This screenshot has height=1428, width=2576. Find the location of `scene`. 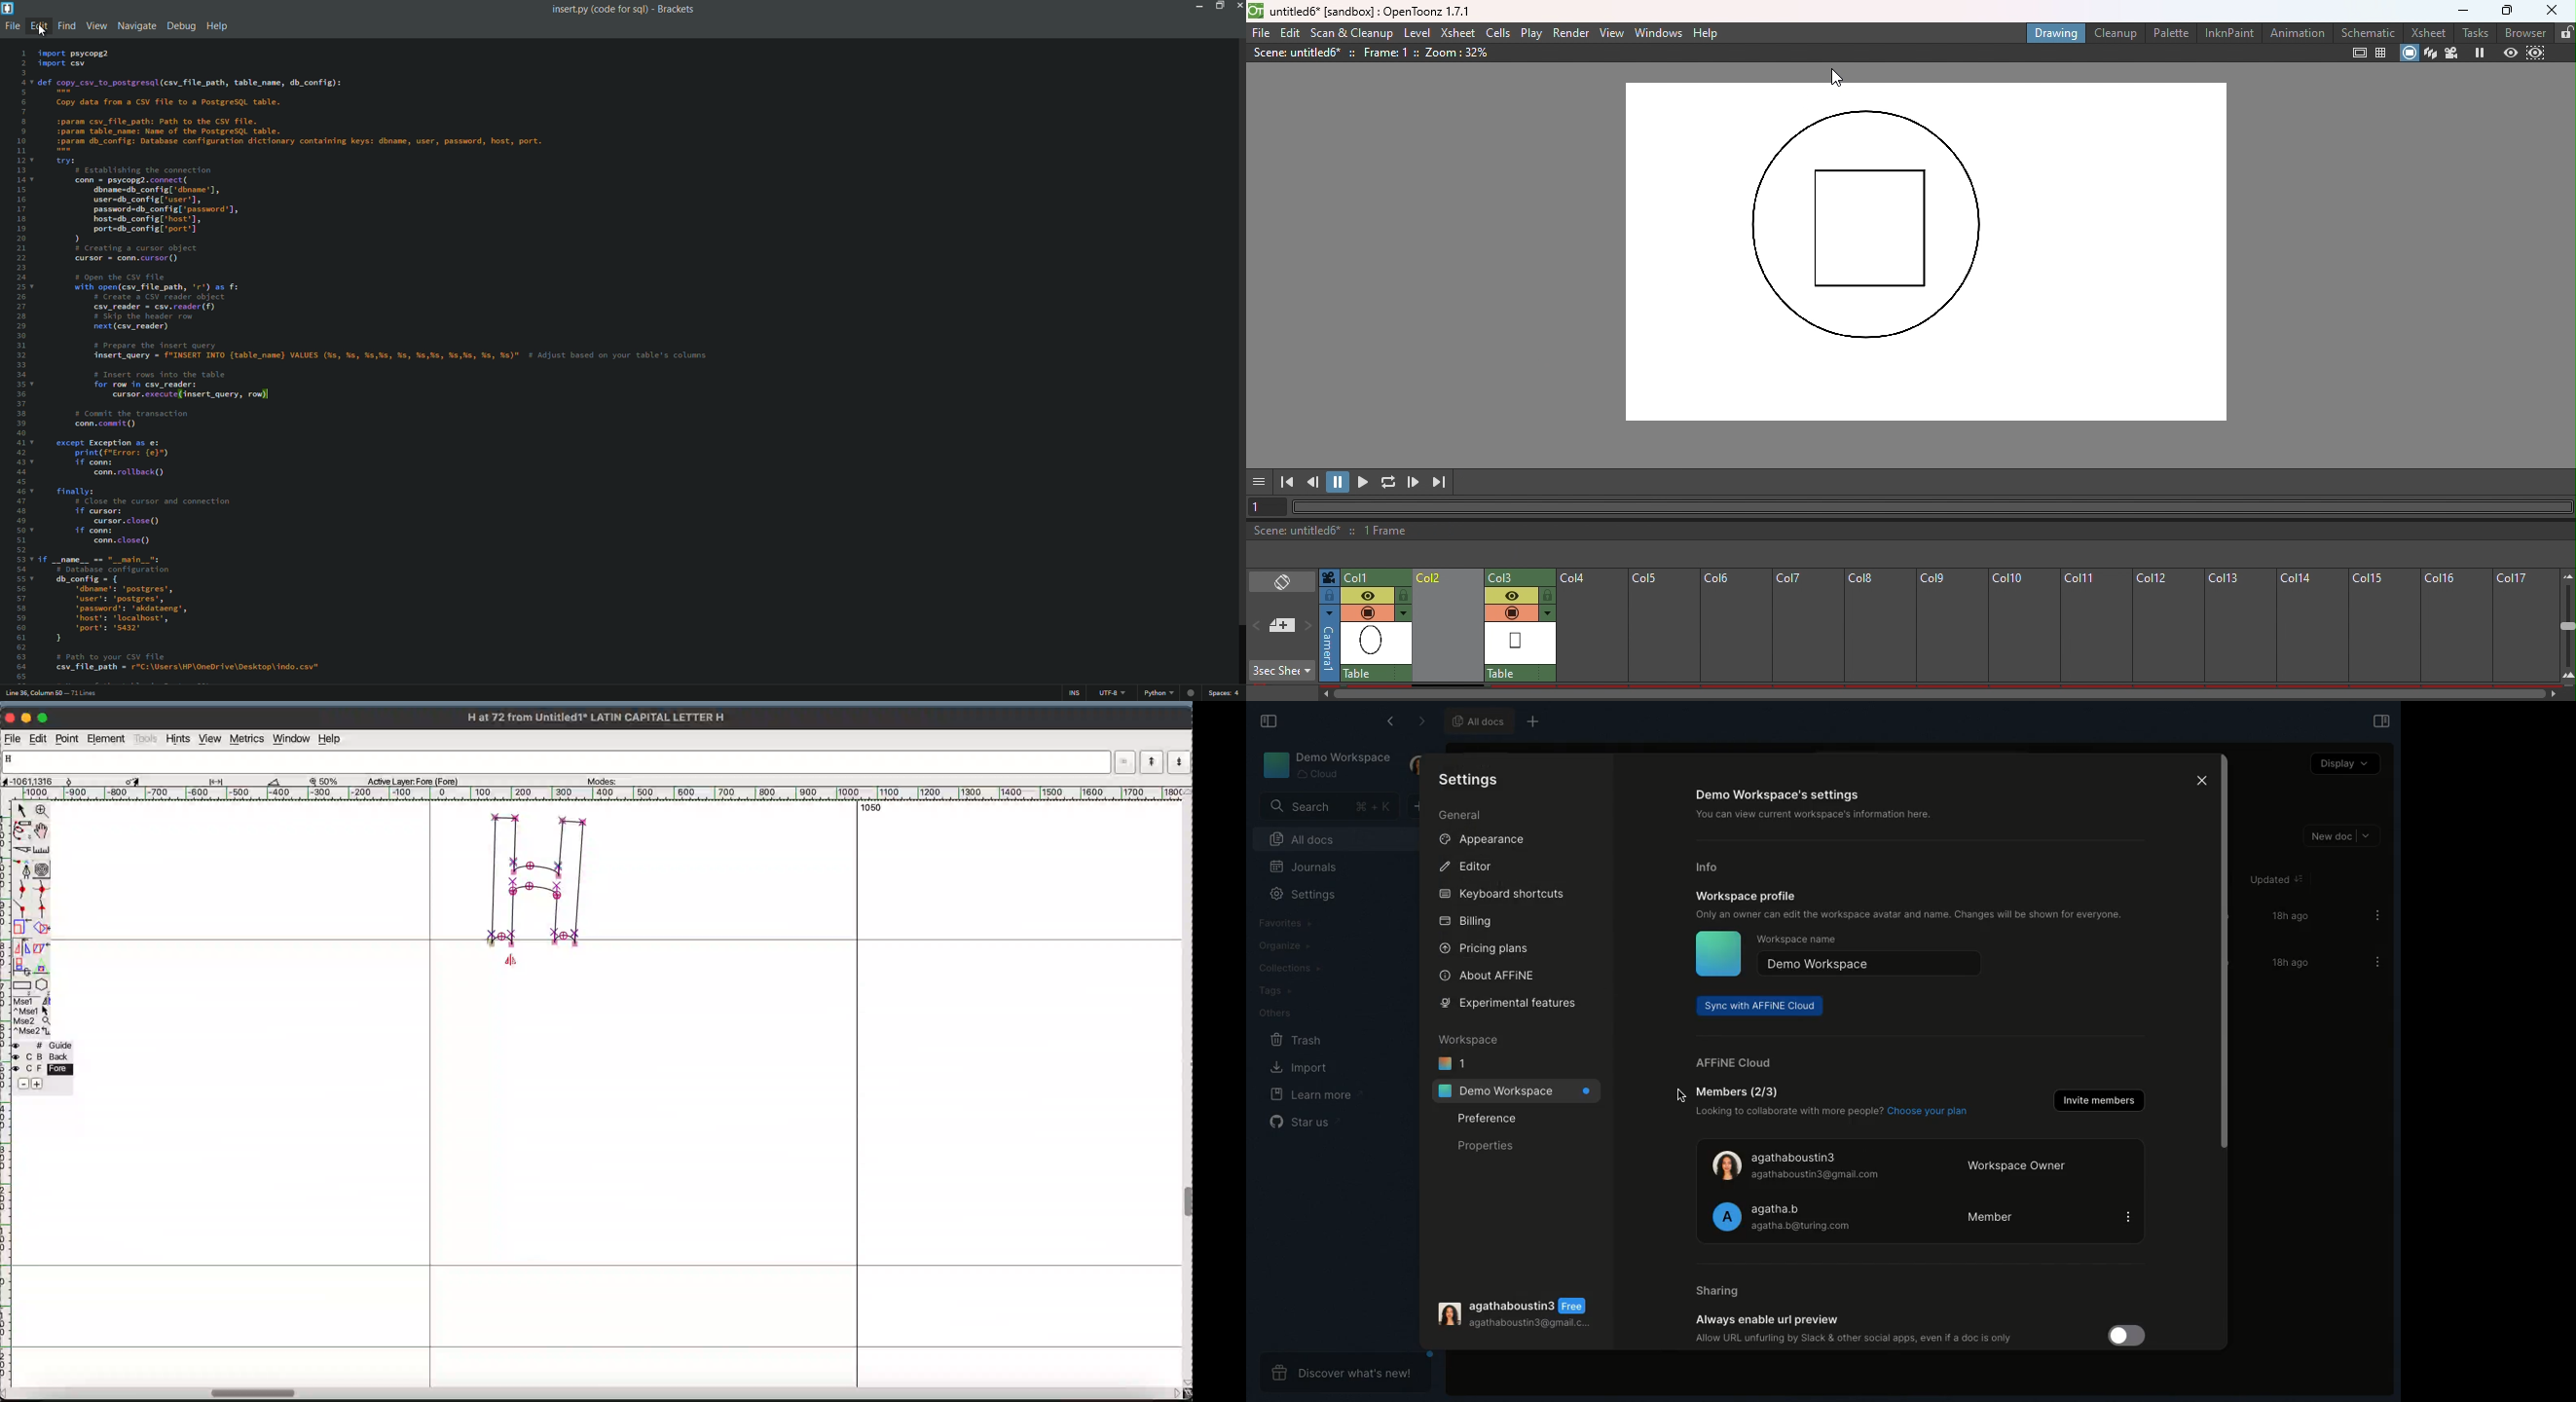

scene is located at coordinates (1377, 644).